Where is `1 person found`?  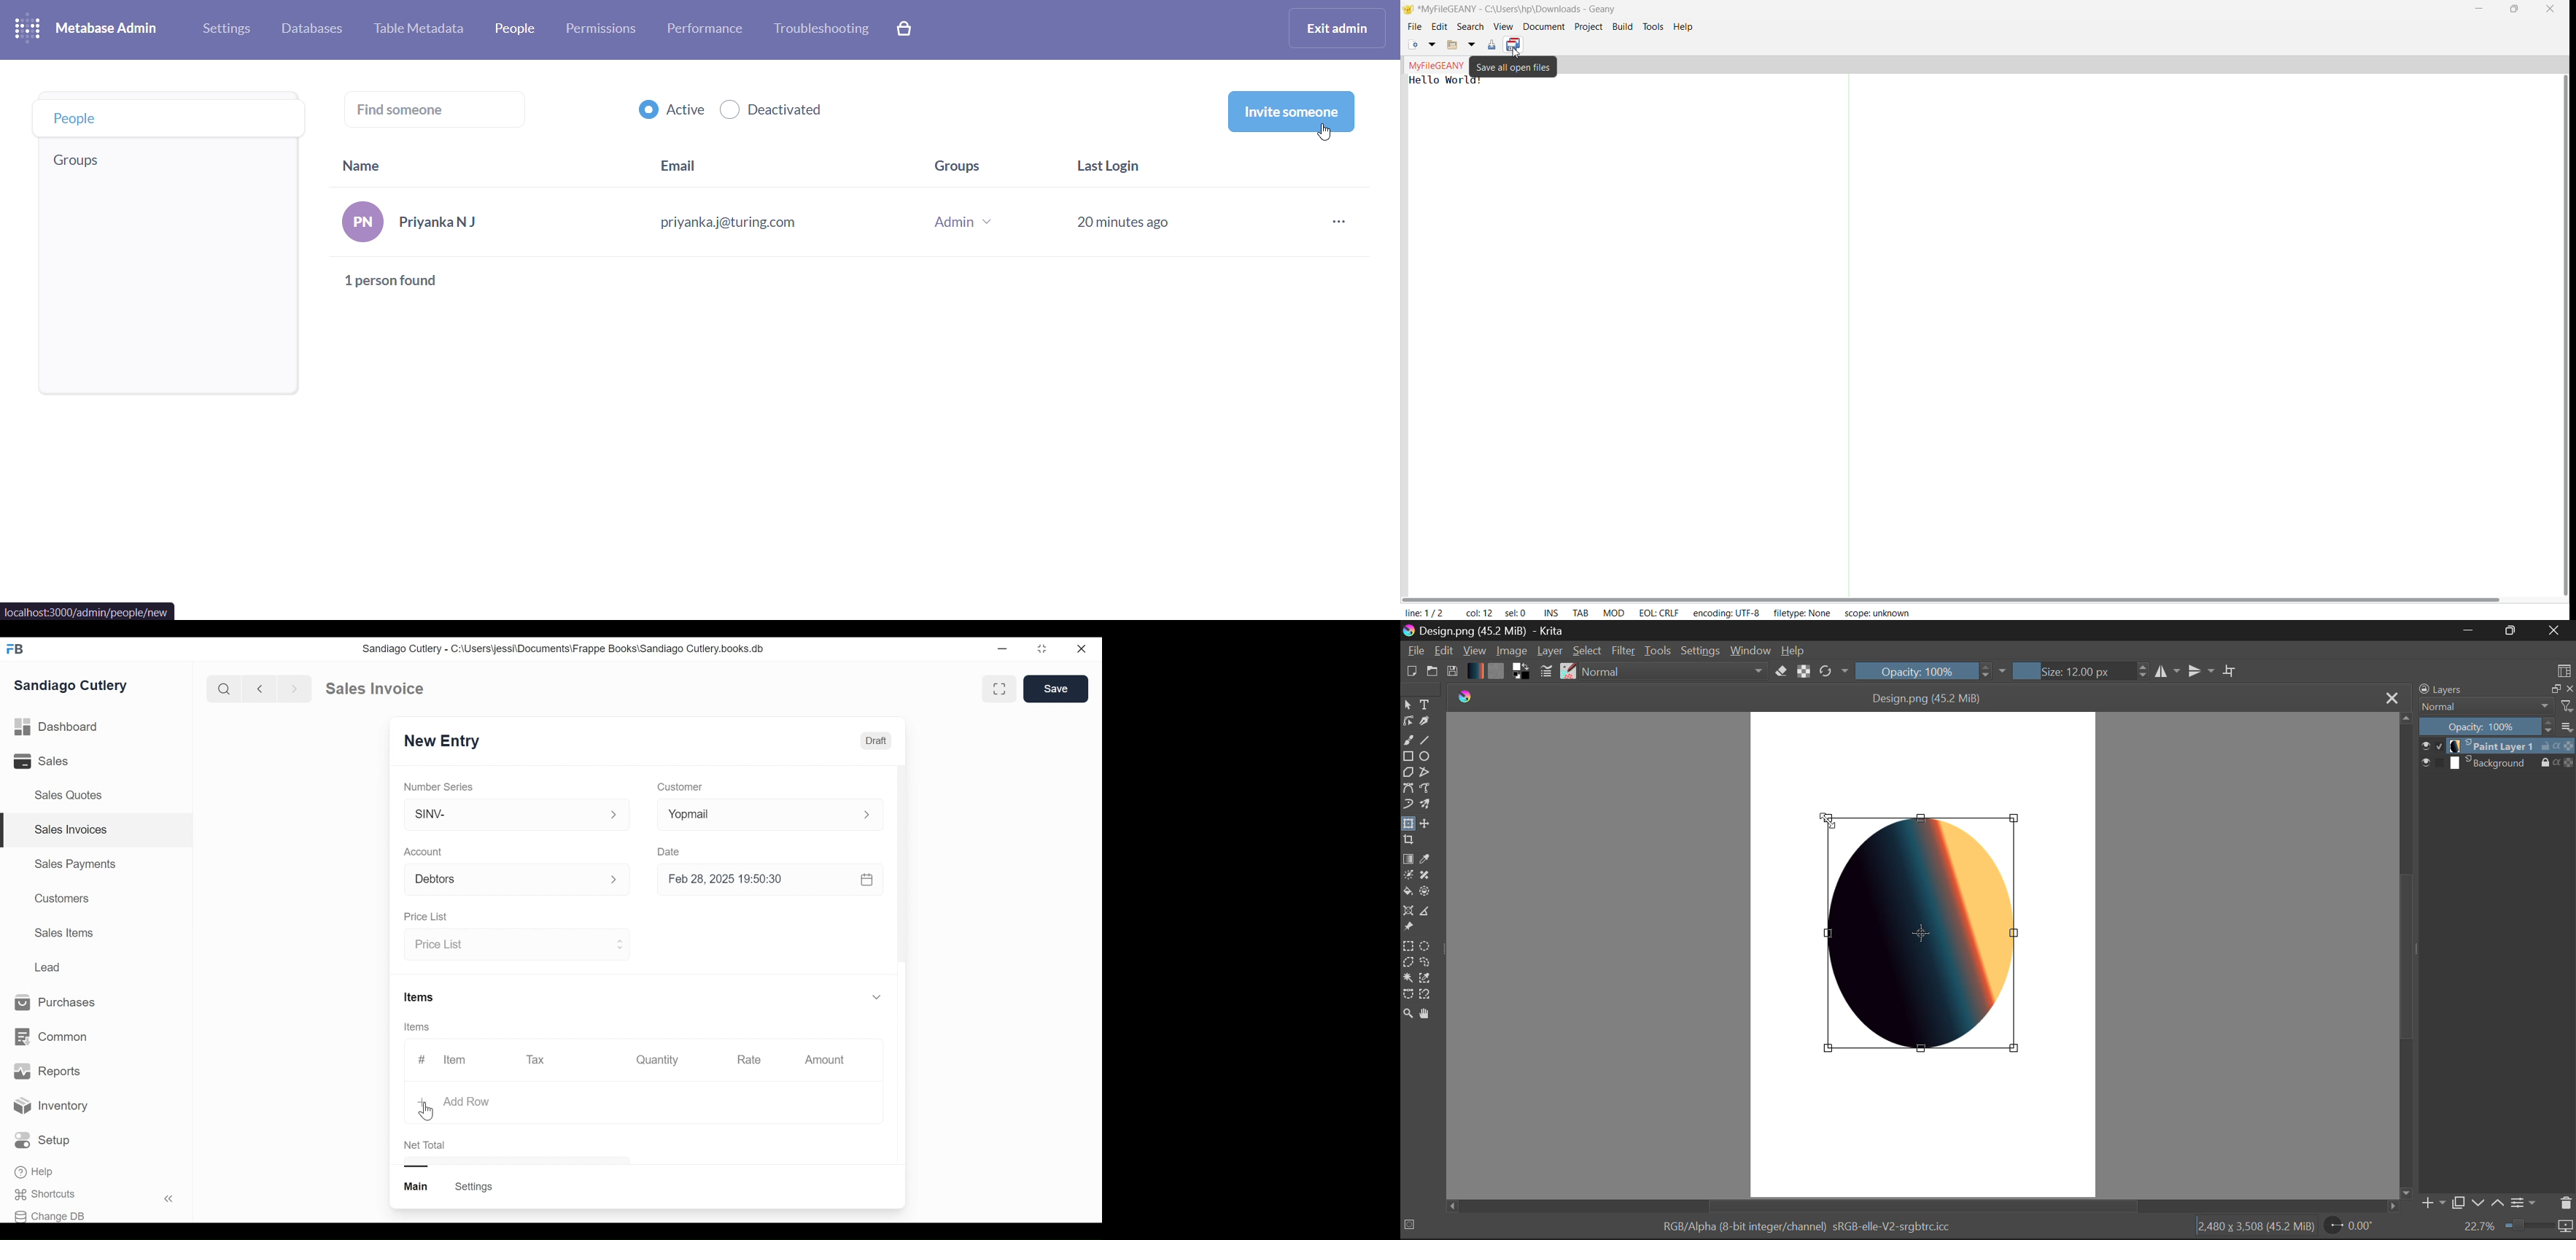
1 person found is located at coordinates (392, 281).